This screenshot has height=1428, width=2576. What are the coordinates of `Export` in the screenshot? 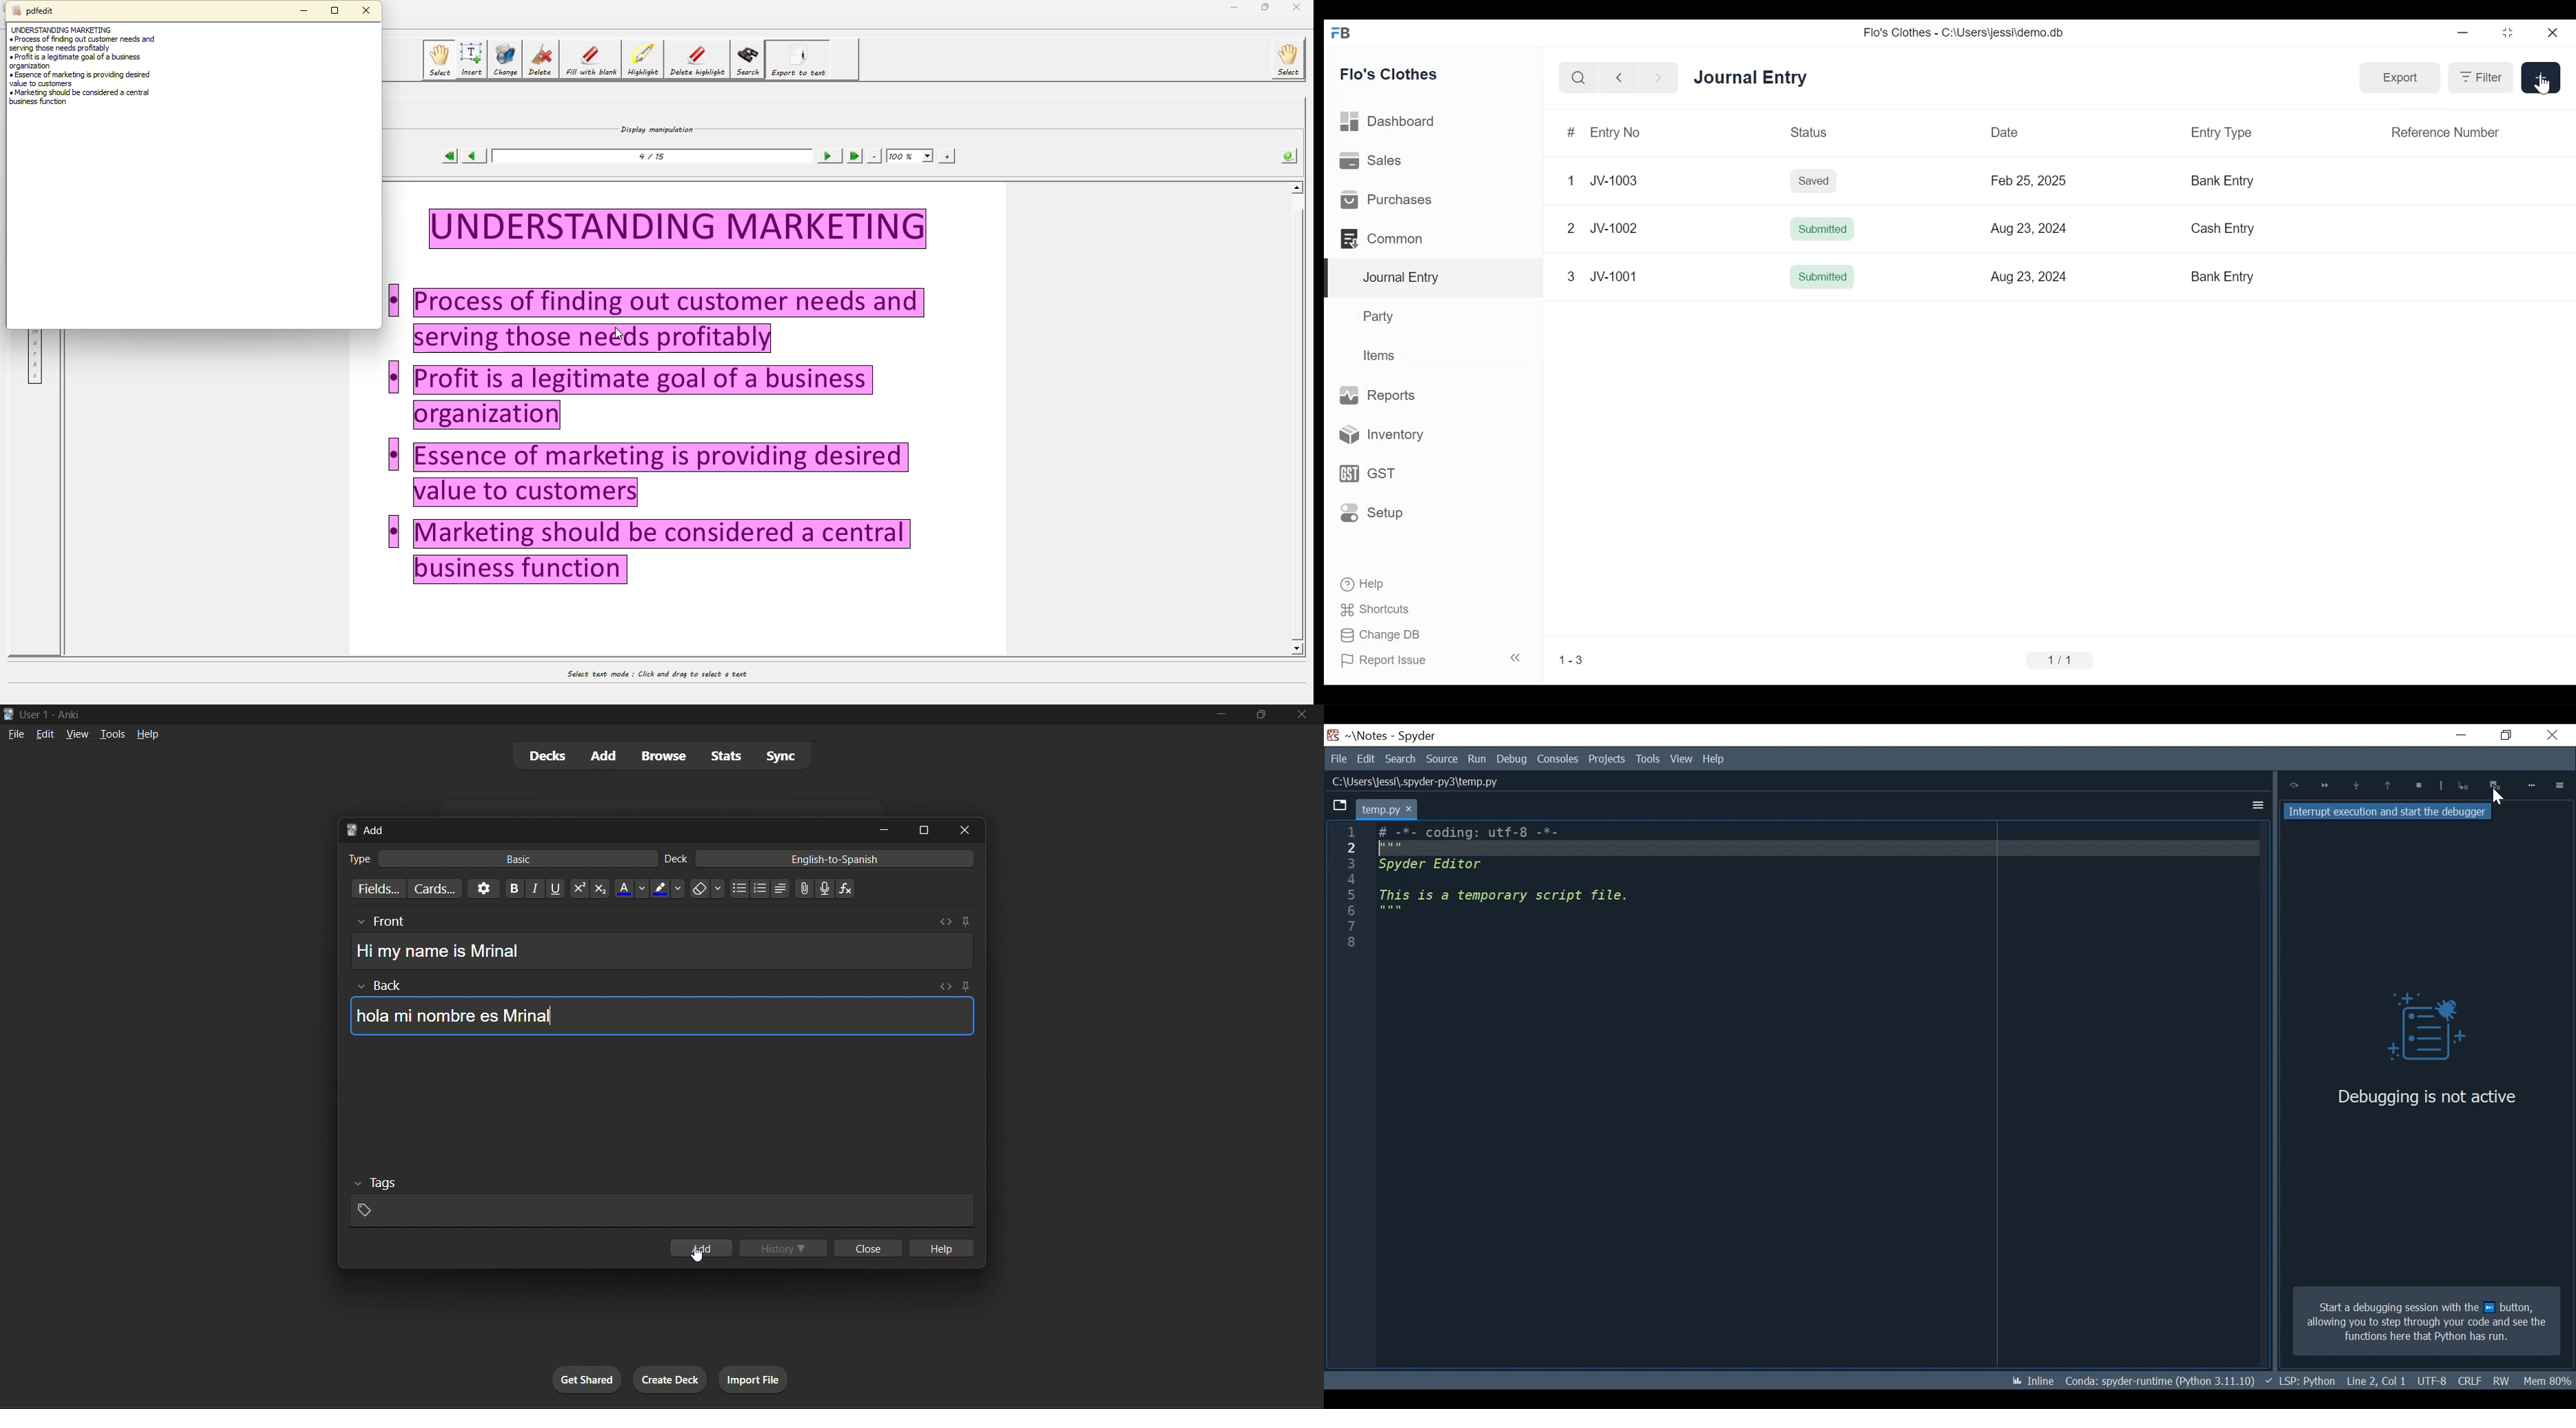 It's located at (2404, 77).